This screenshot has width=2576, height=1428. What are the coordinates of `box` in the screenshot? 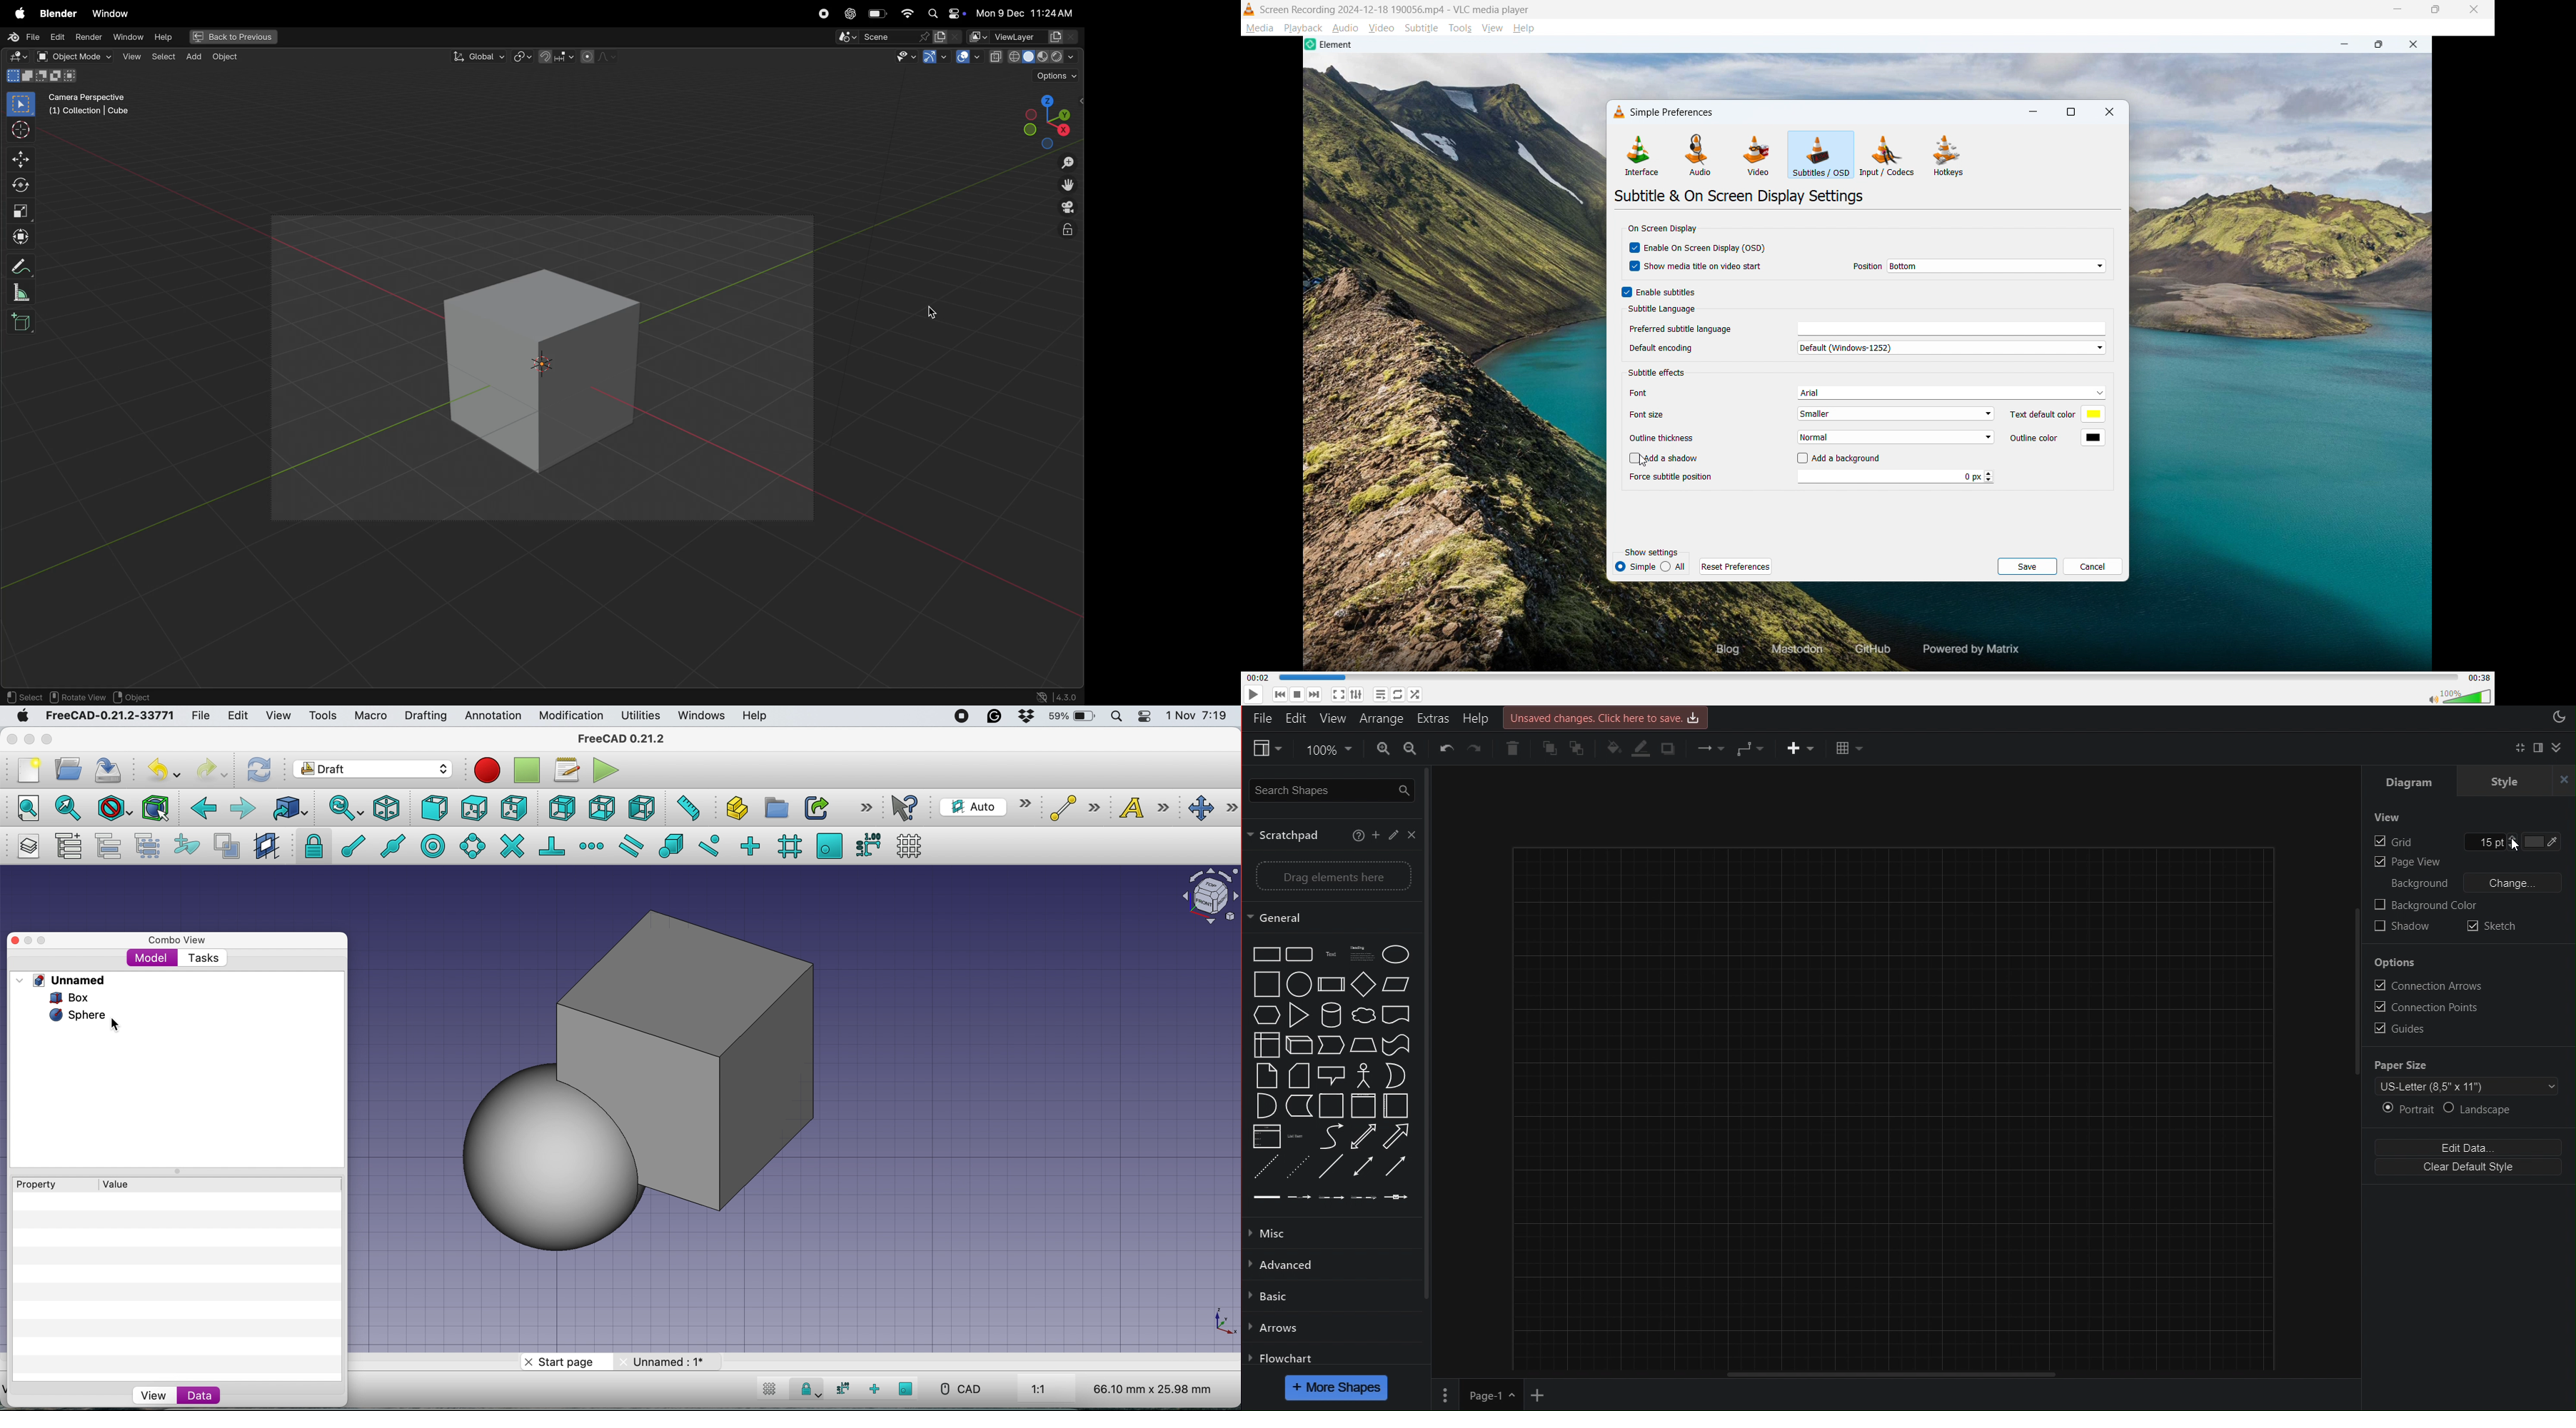 It's located at (75, 998).